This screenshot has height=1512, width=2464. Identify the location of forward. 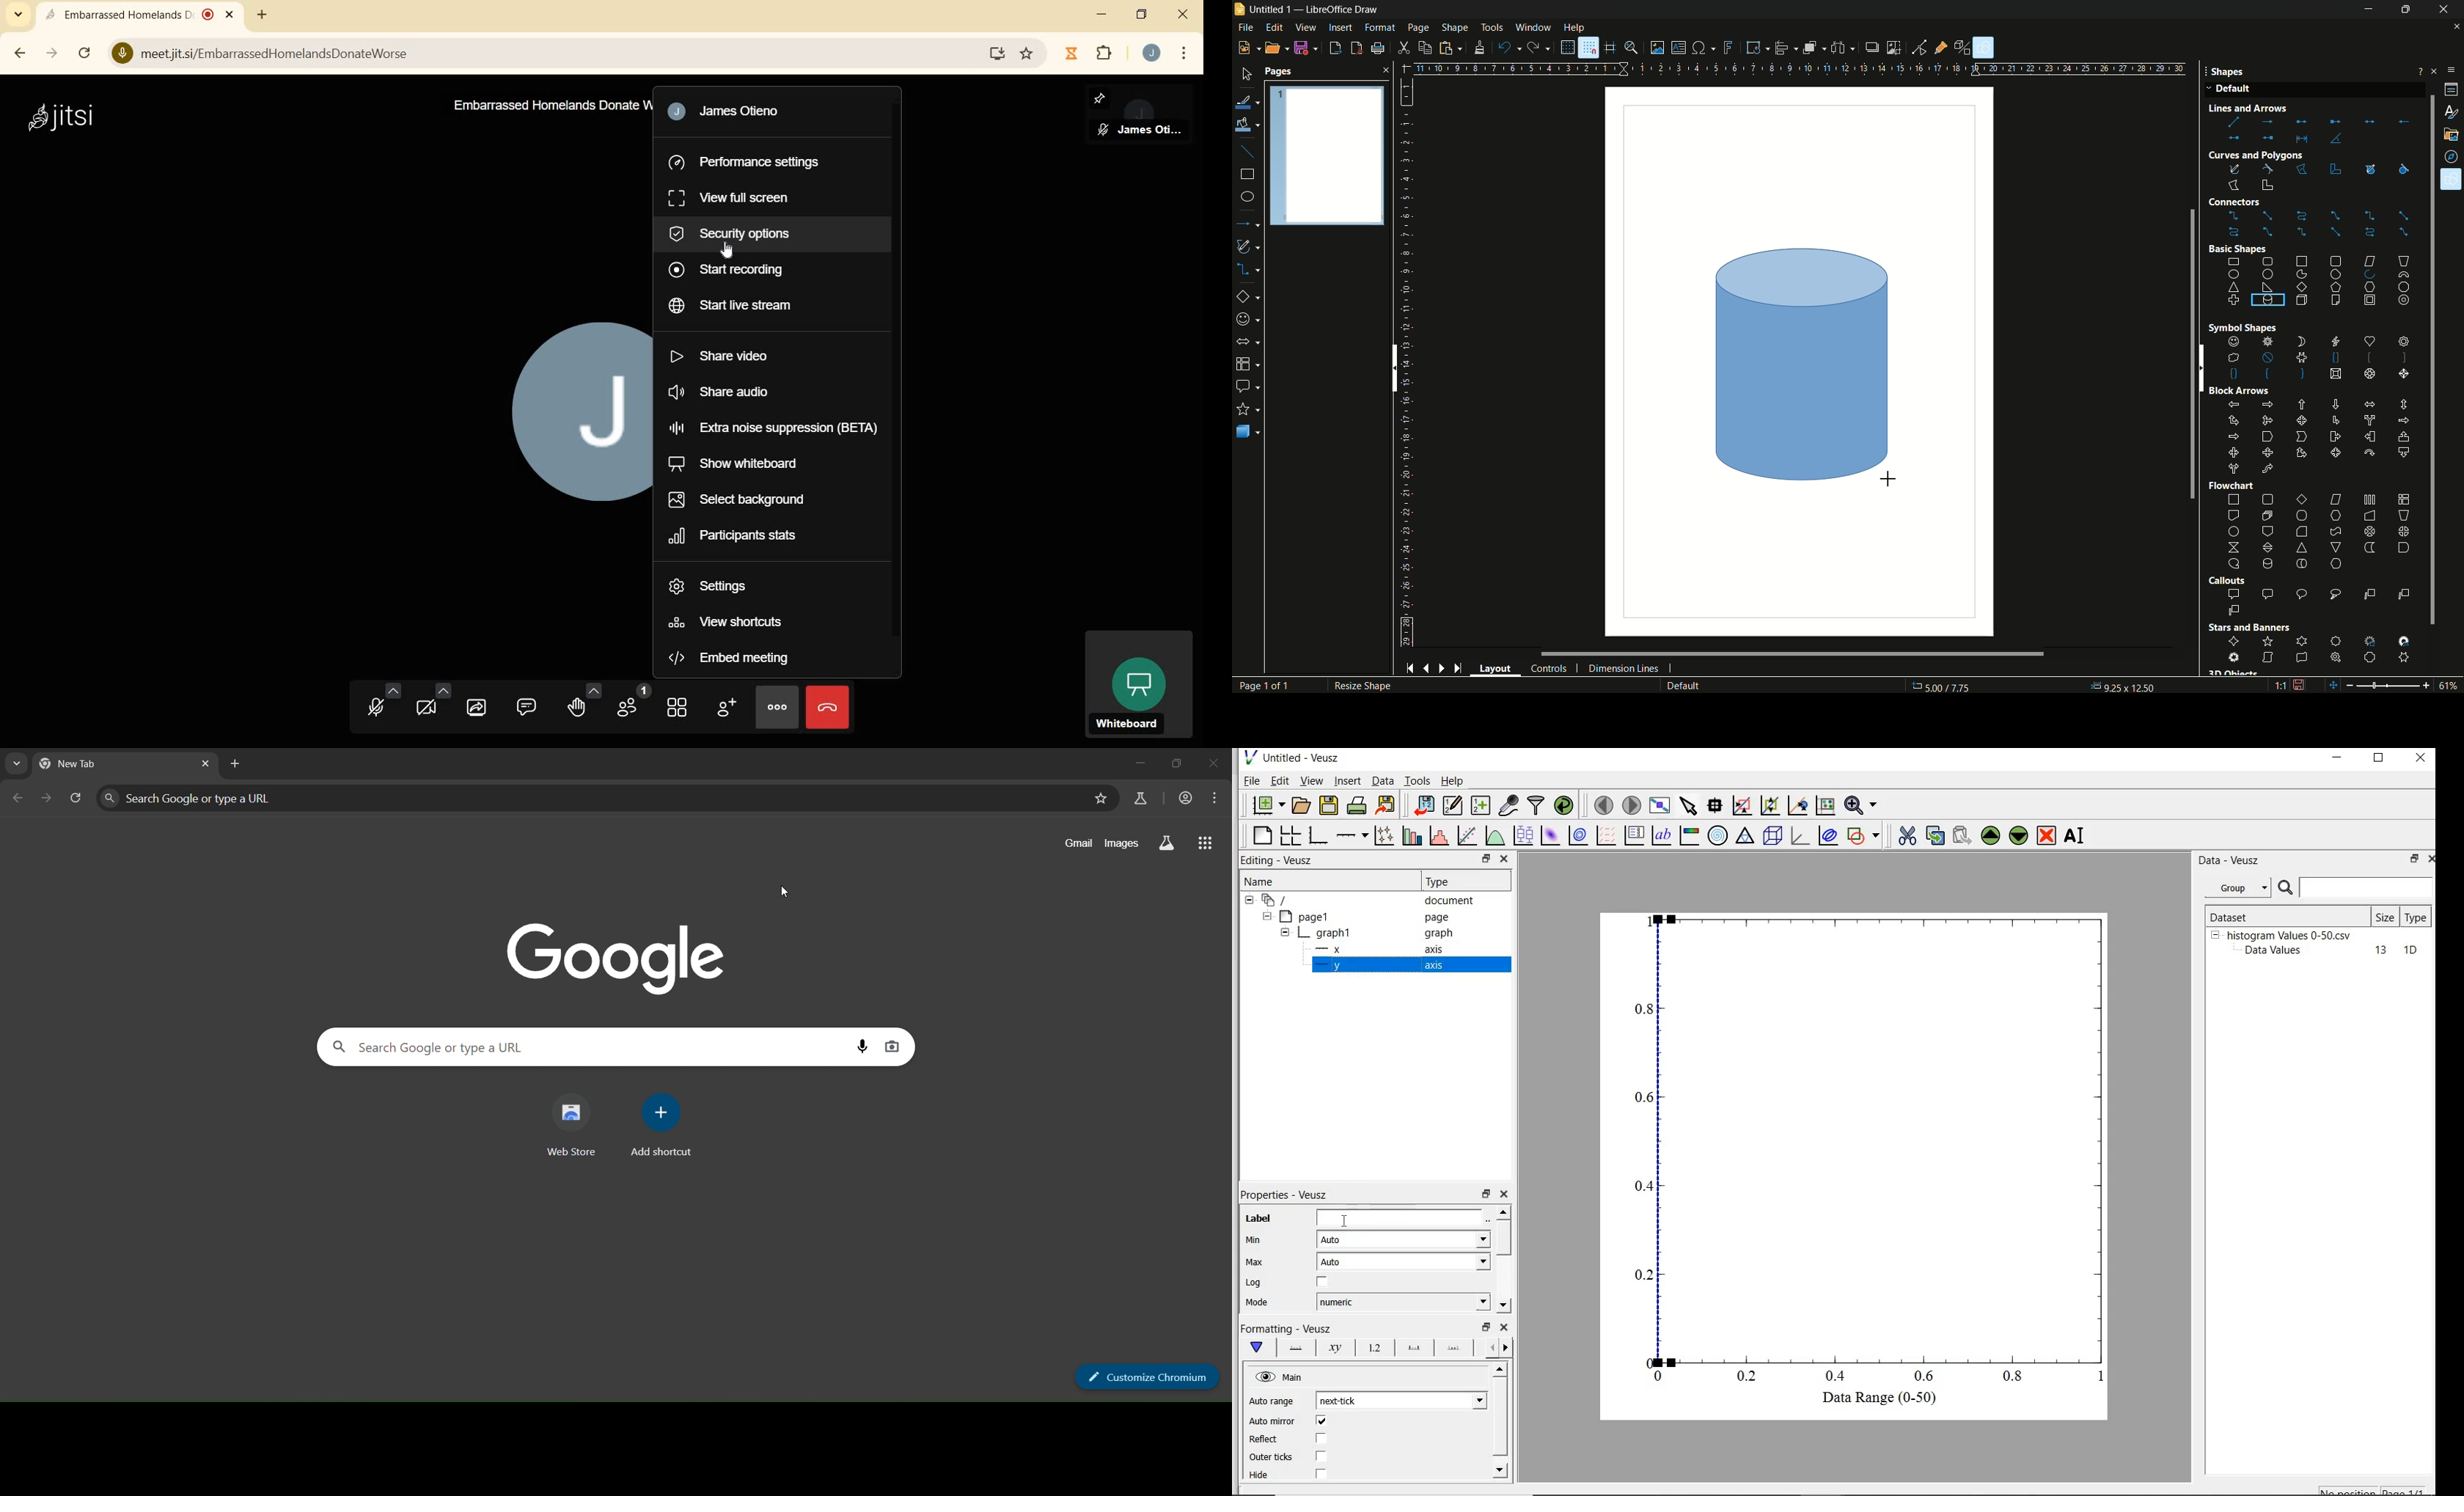
(52, 54).